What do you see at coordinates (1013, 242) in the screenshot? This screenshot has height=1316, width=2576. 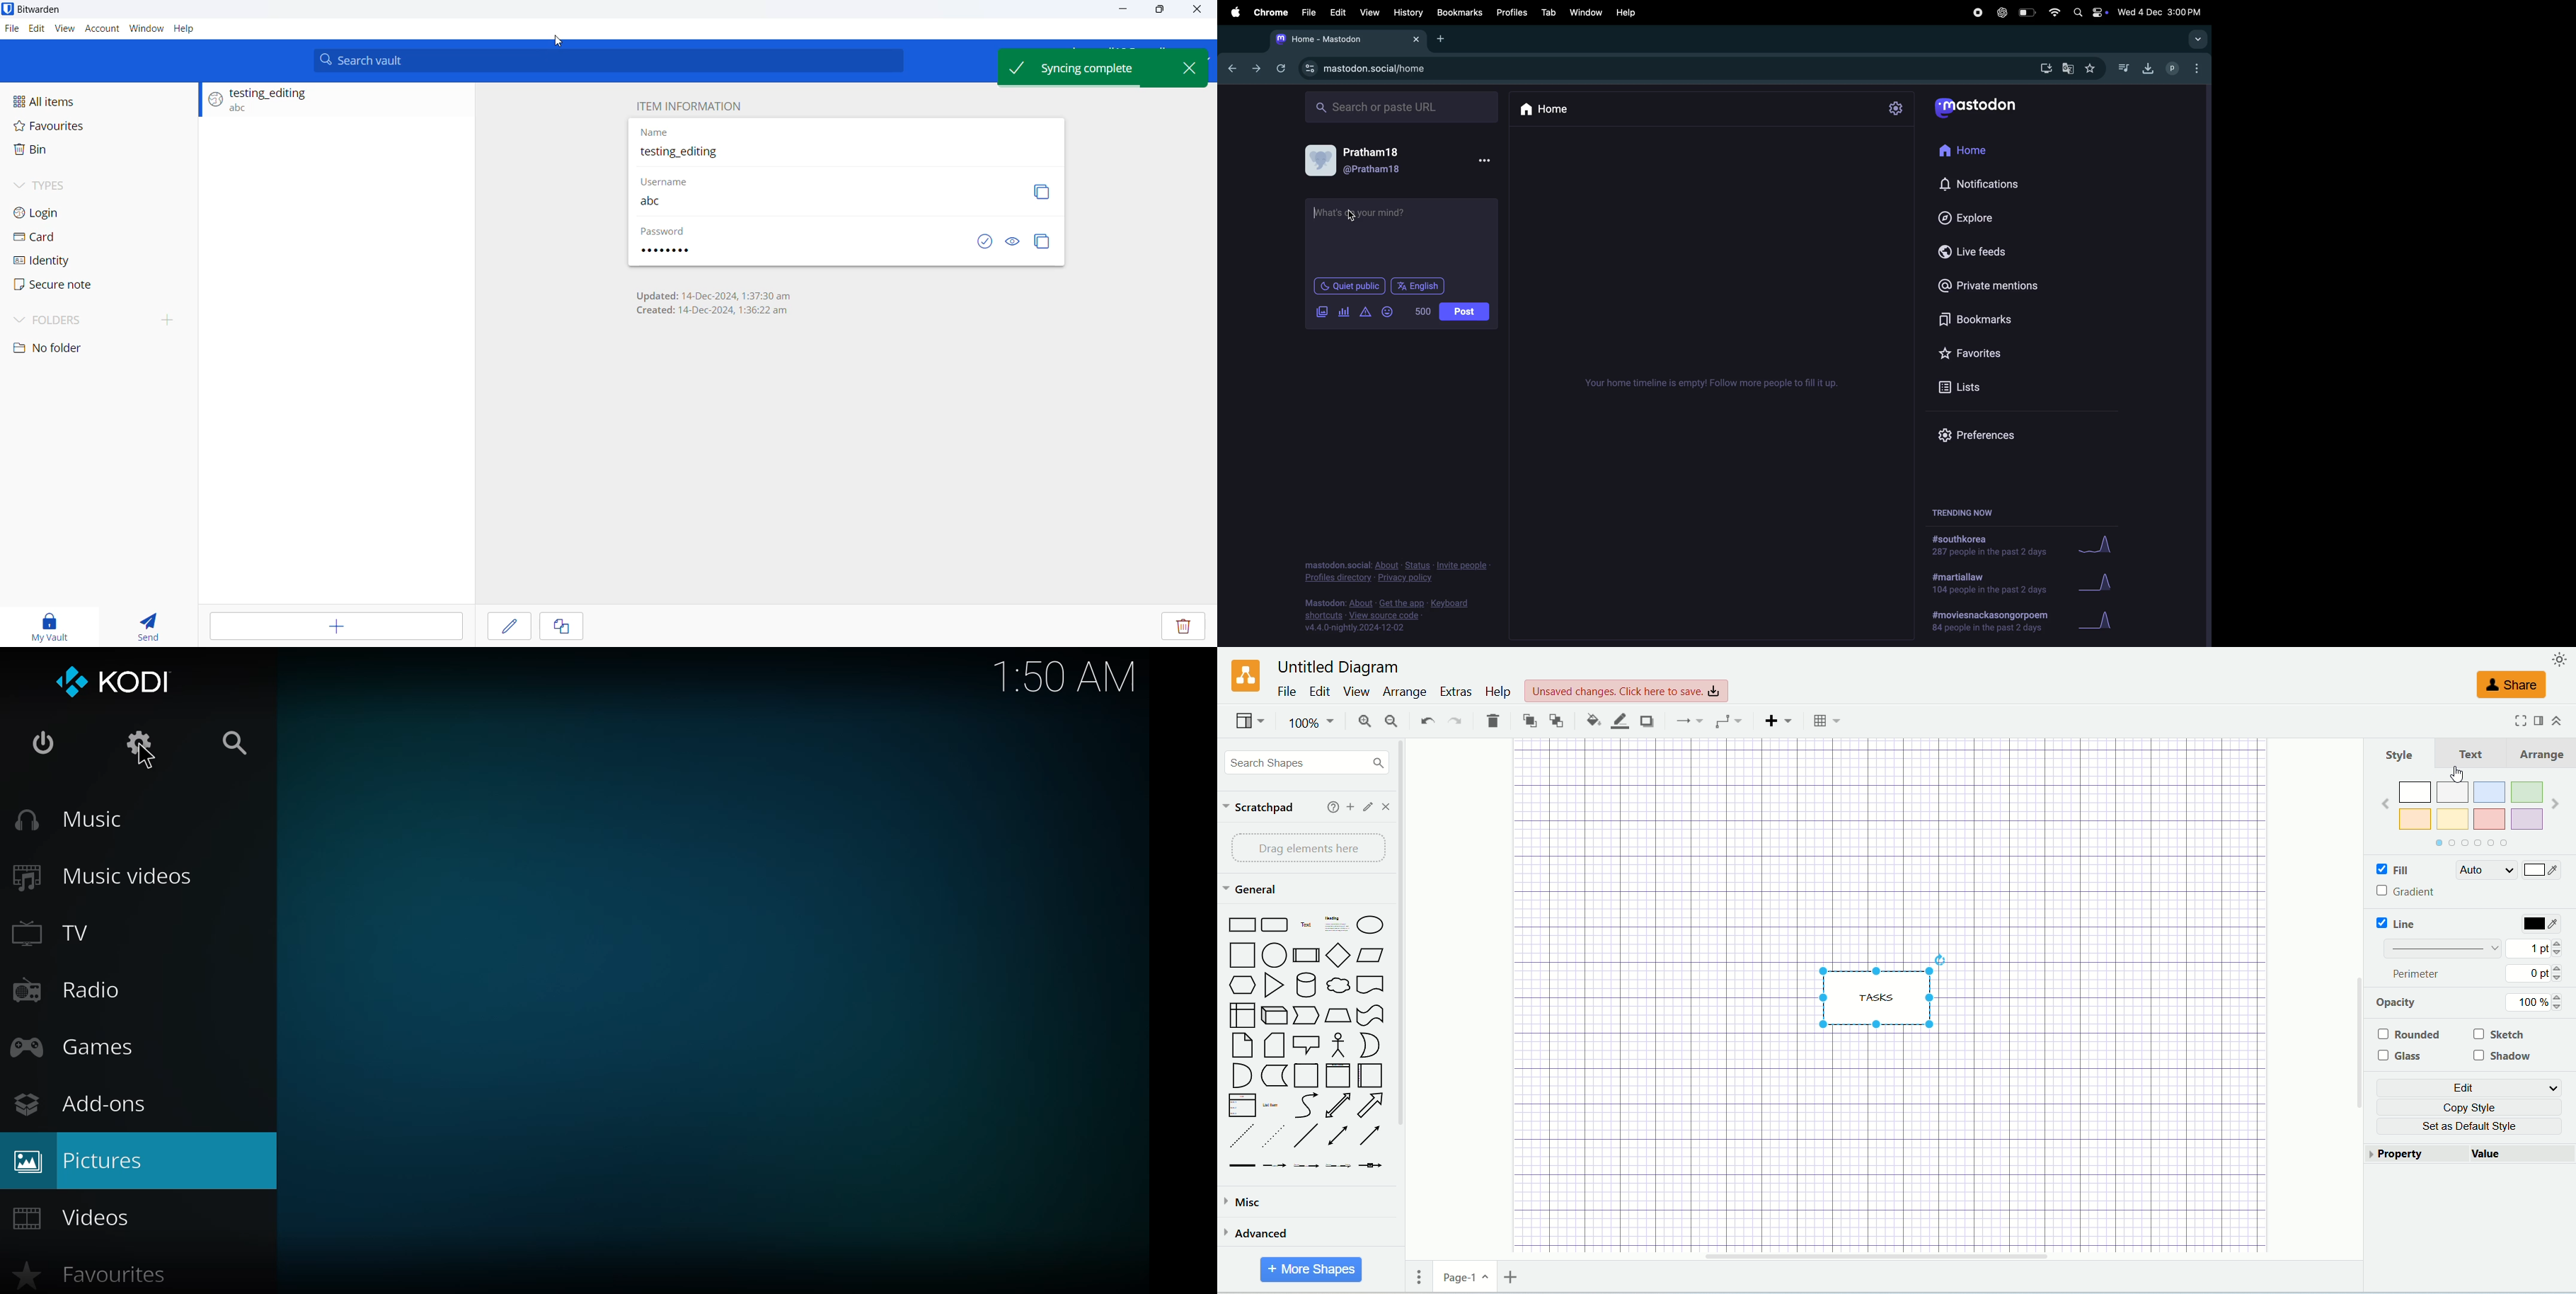 I see `Visibility` at bounding box center [1013, 242].